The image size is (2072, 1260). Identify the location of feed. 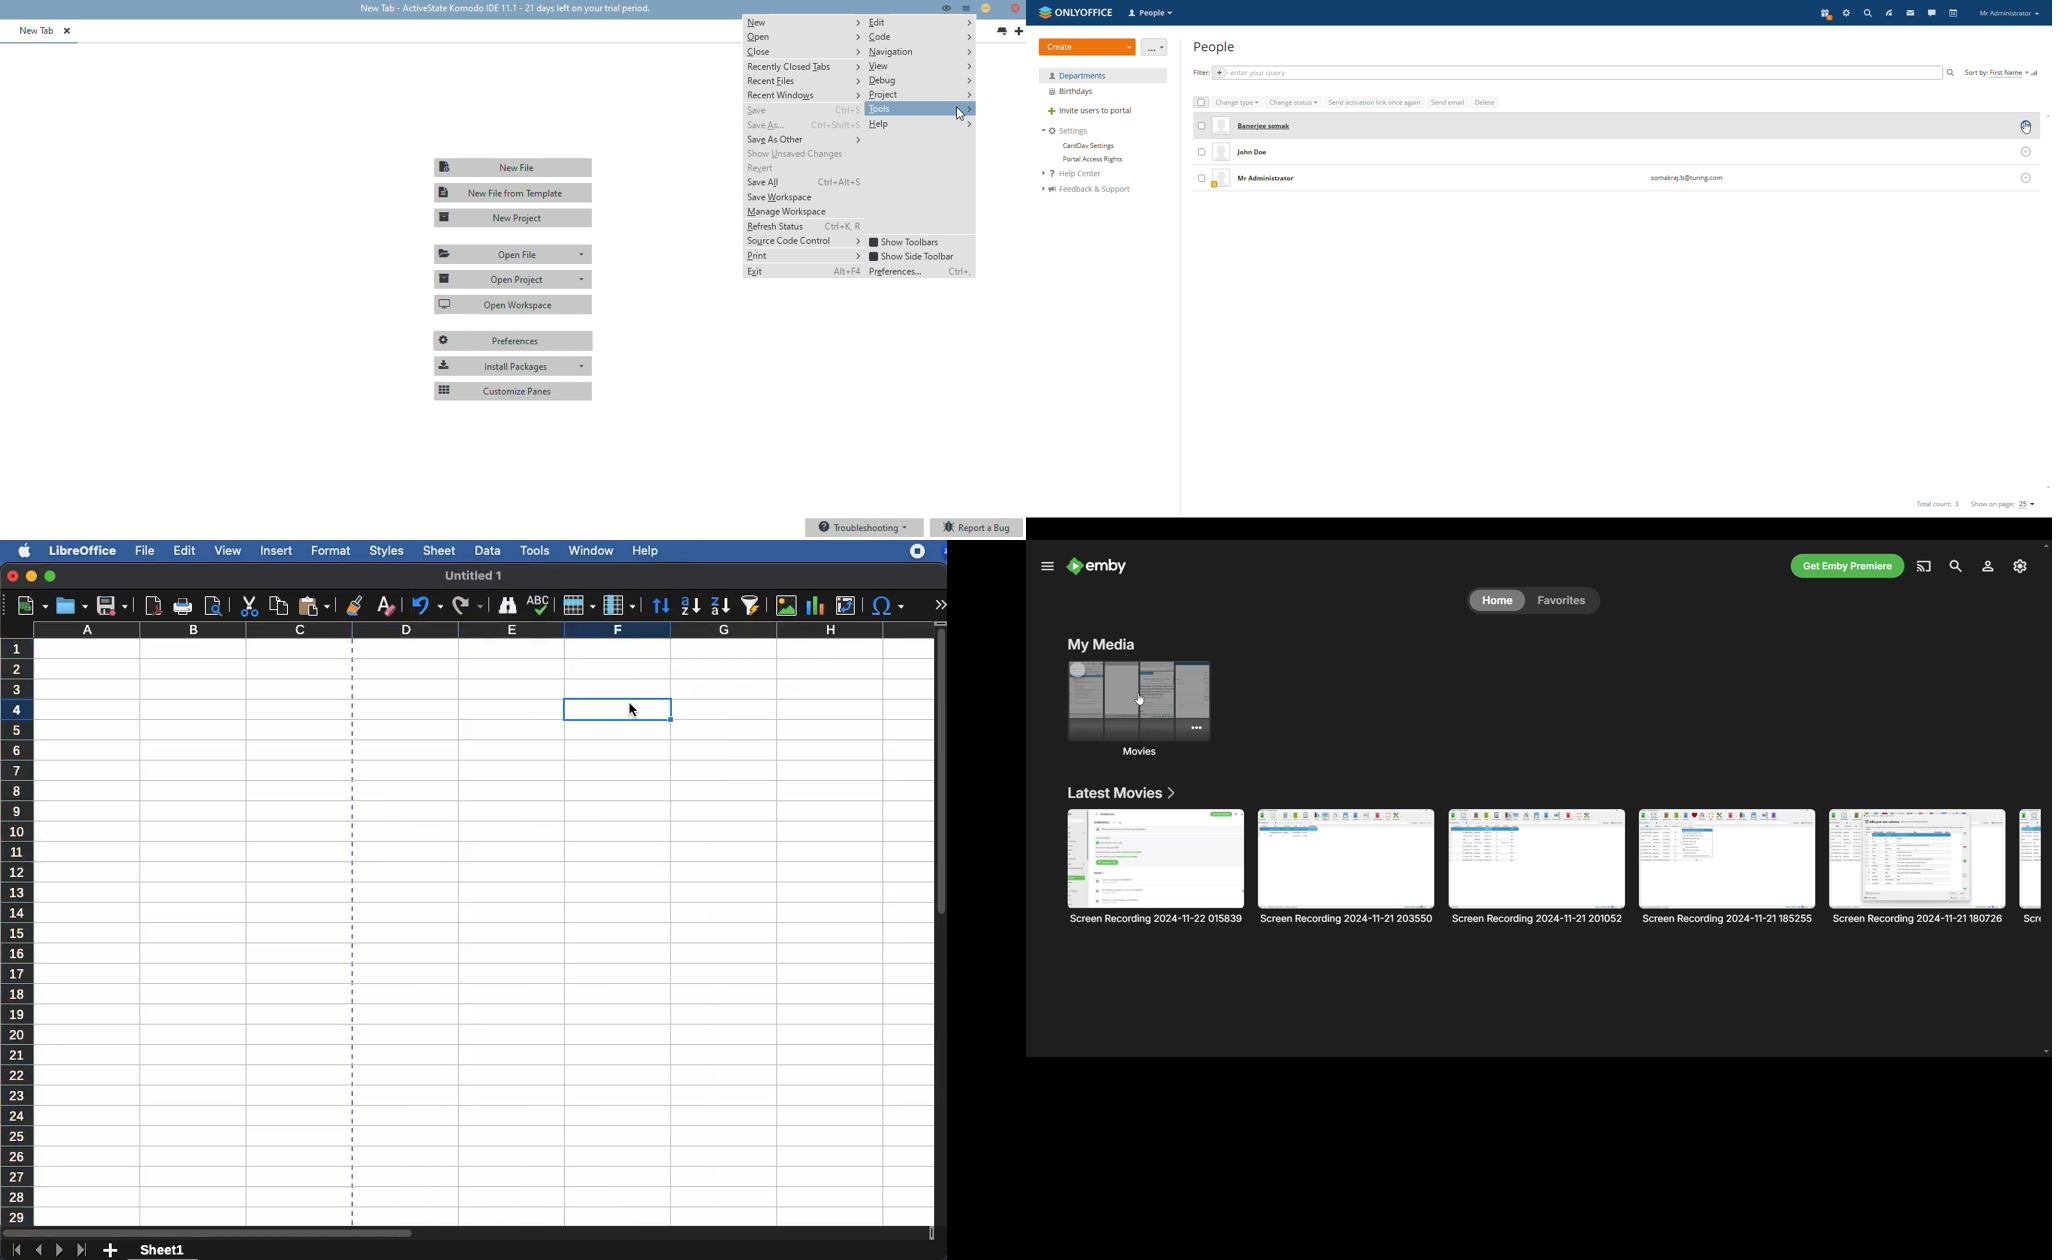
(1888, 13).